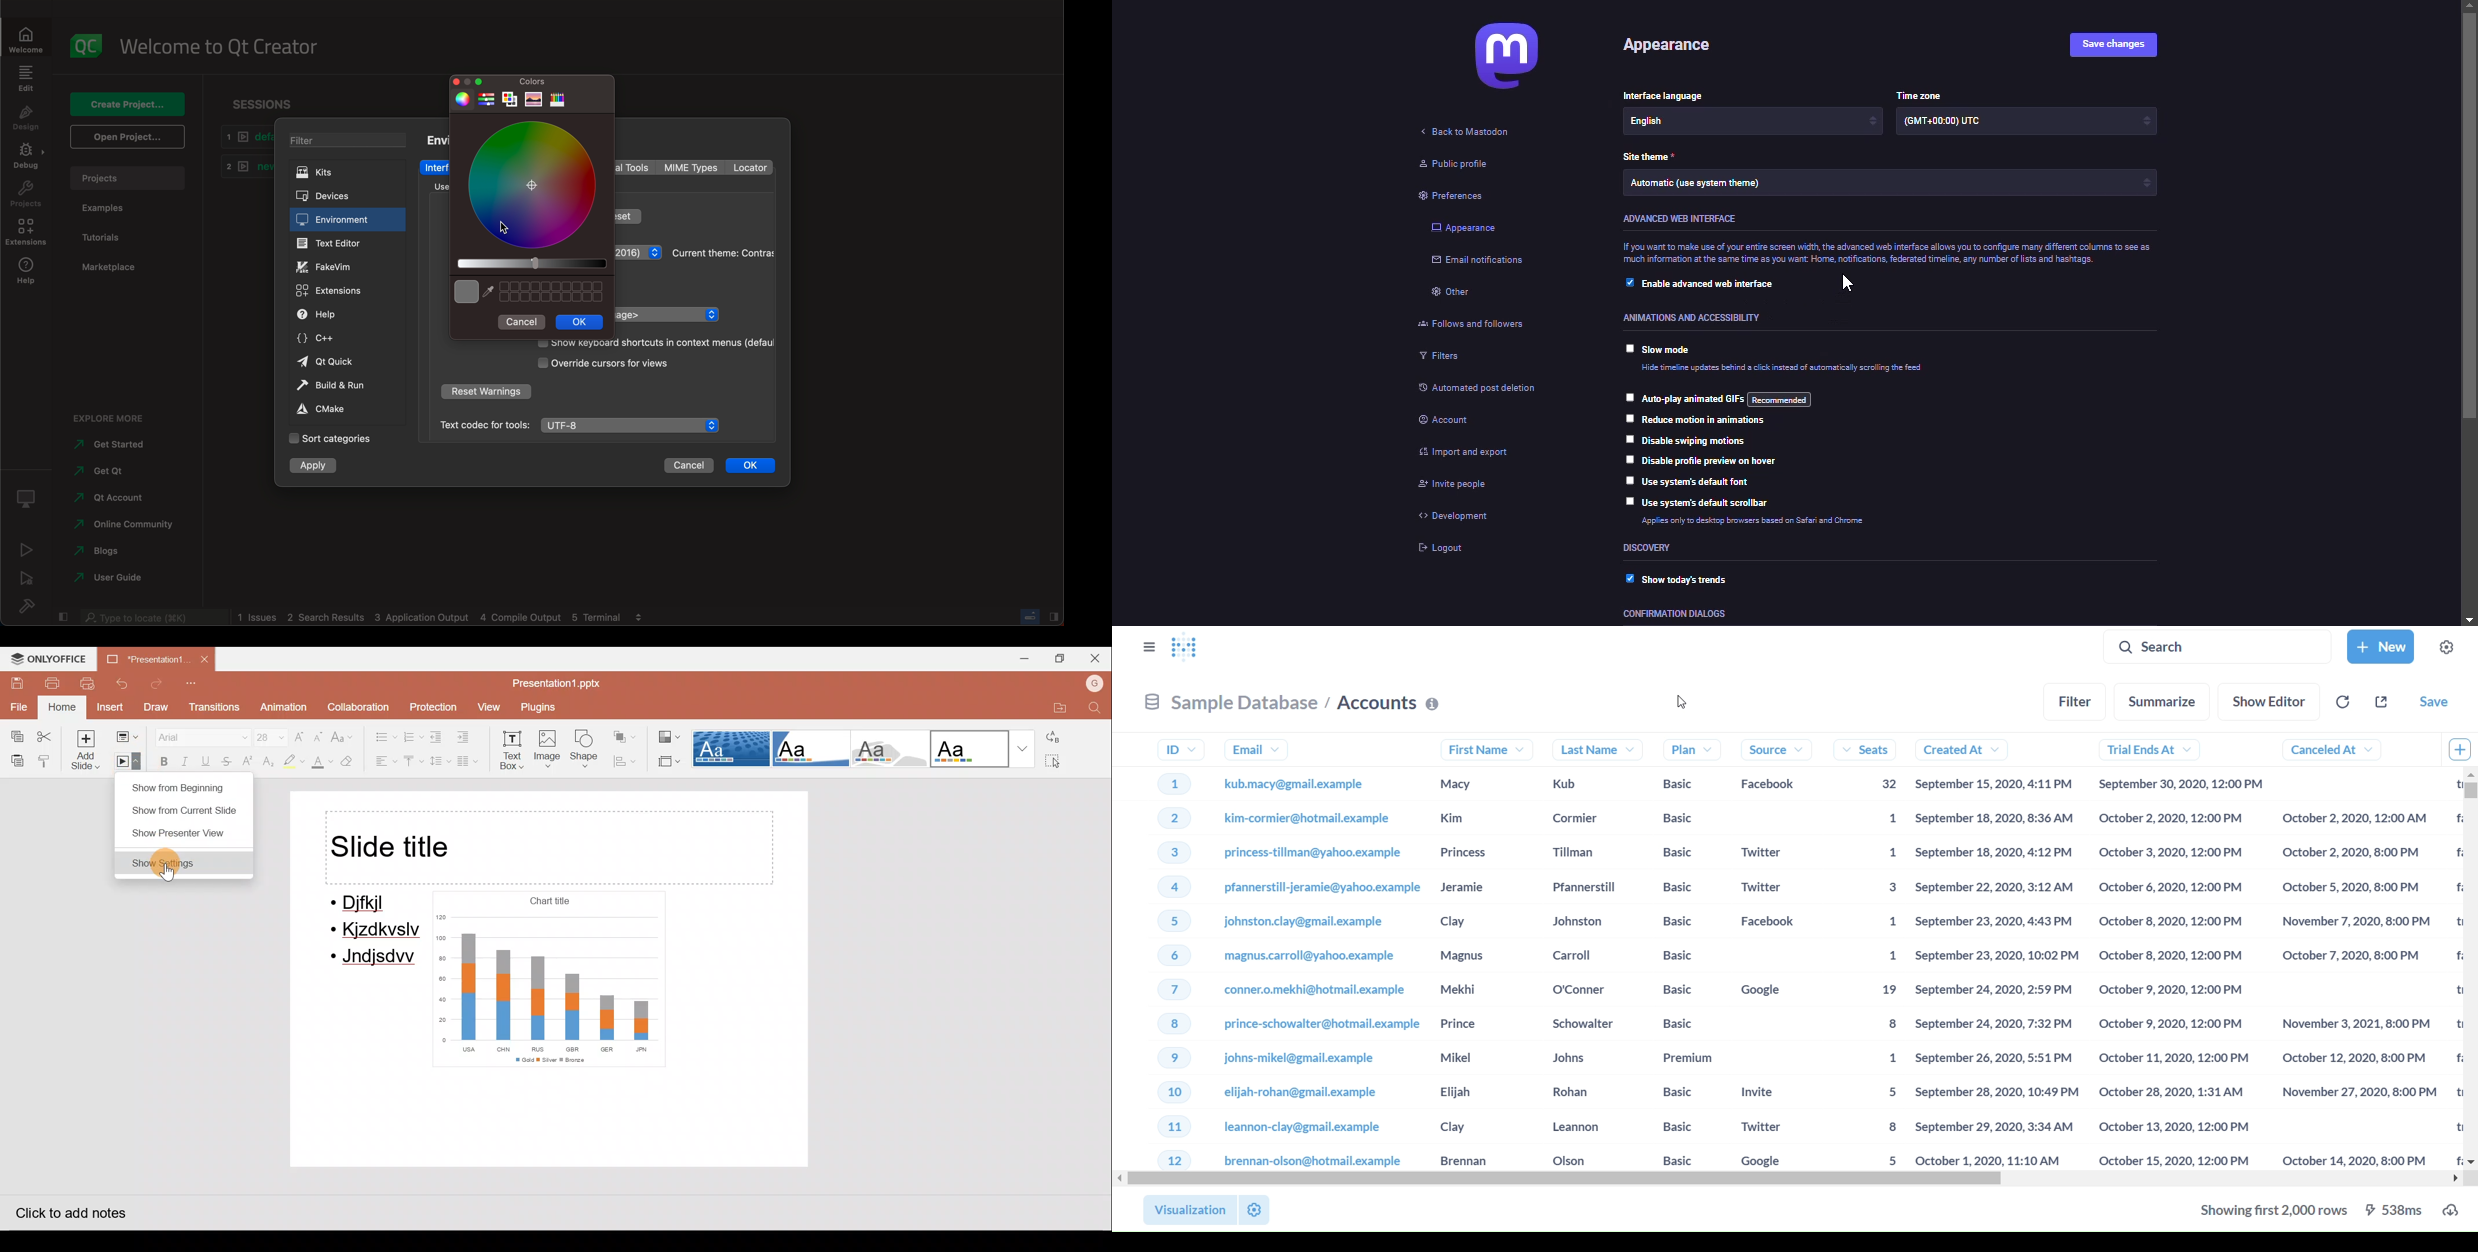 The image size is (2492, 1260). What do you see at coordinates (668, 737) in the screenshot?
I see `Change colour theme` at bounding box center [668, 737].